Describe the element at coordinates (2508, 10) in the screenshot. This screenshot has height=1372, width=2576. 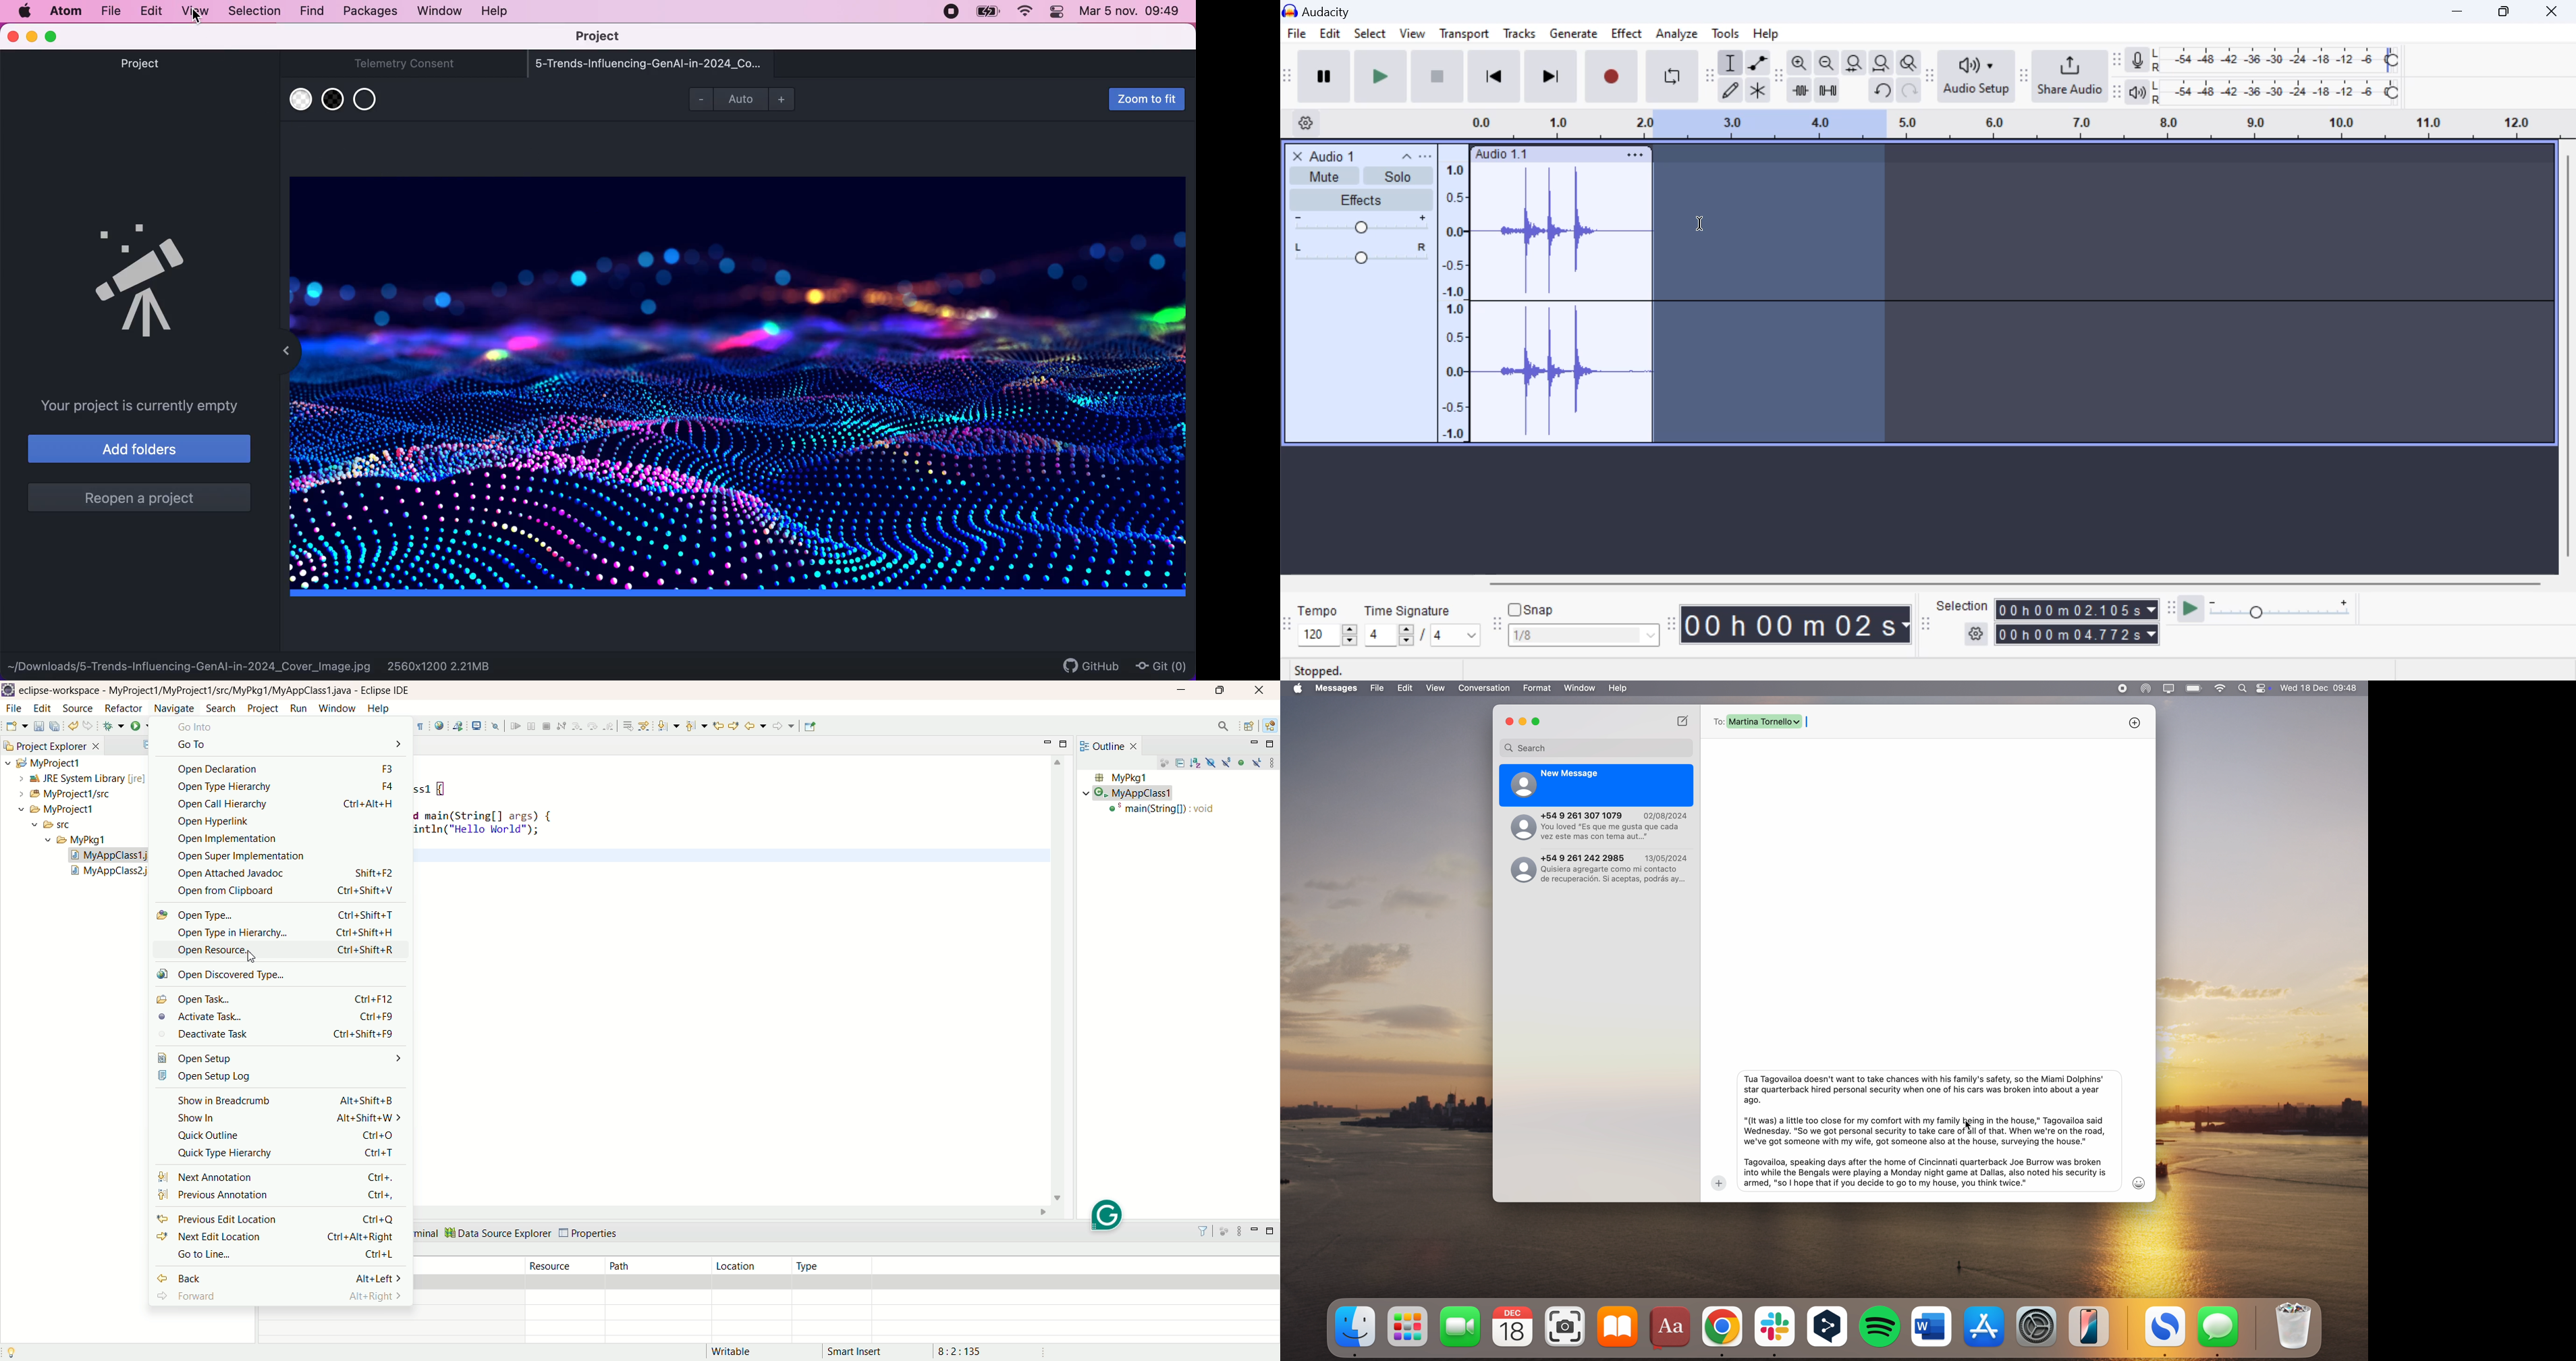
I see `Minimize` at that location.